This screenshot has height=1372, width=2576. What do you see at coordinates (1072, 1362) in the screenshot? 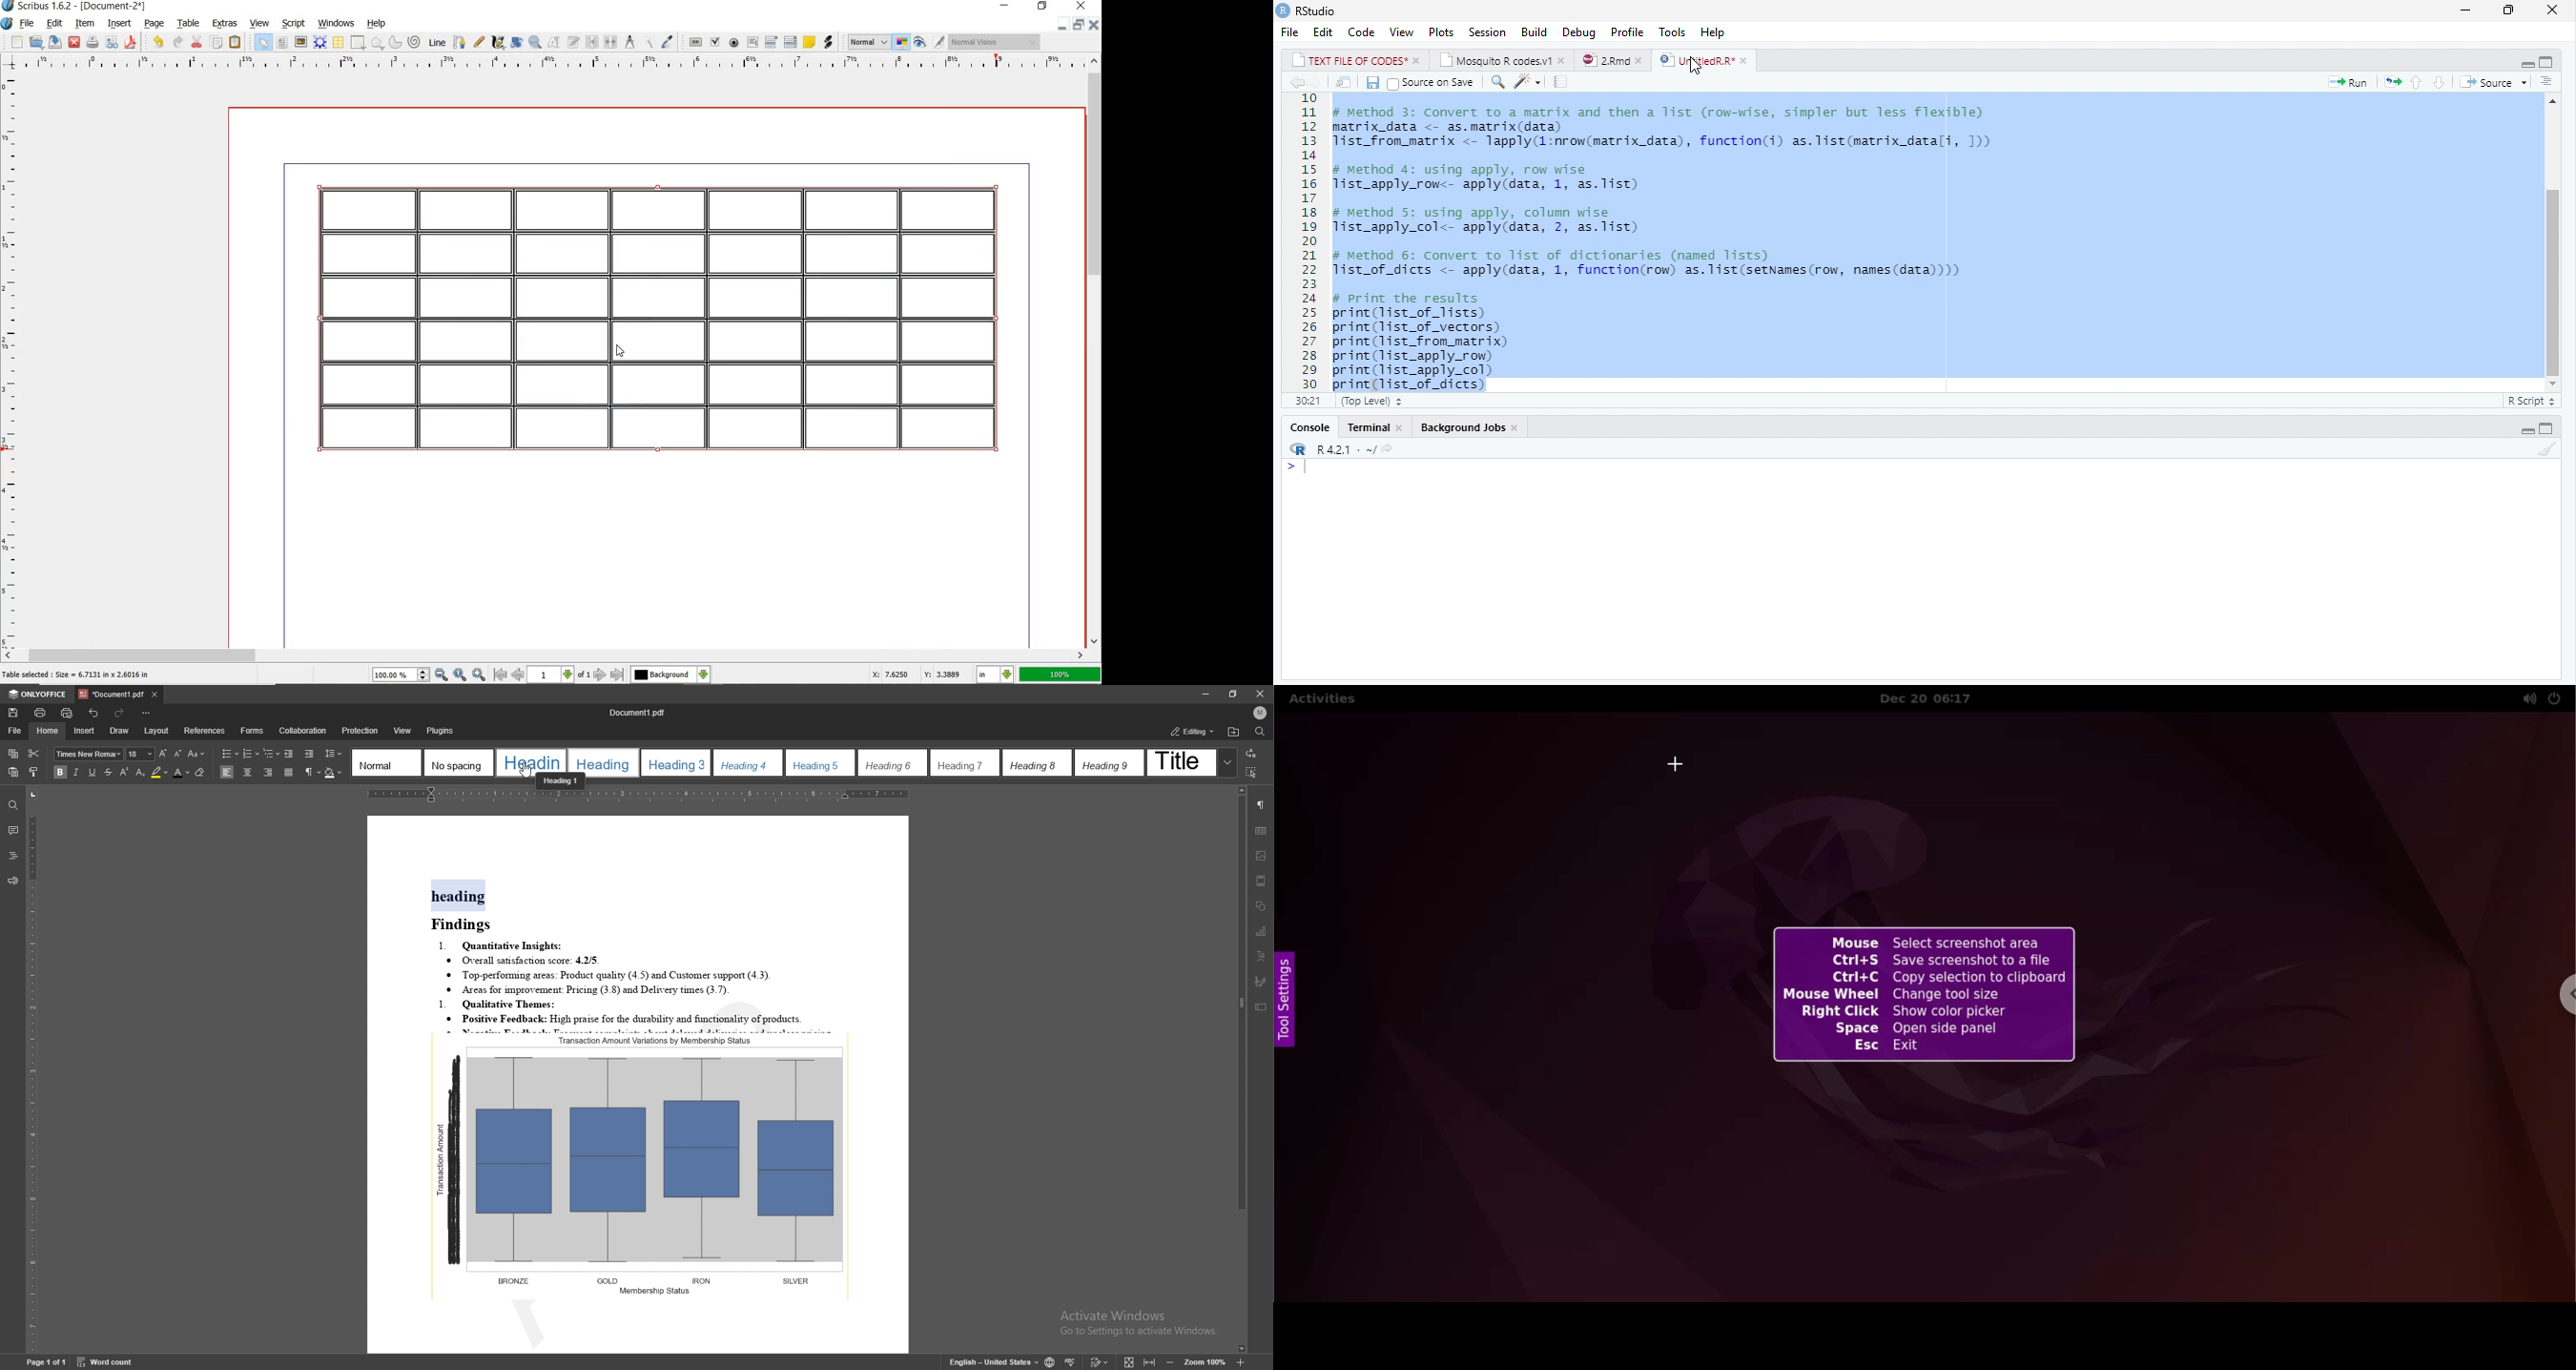
I see `spell check` at bounding box center [1072, 1362].